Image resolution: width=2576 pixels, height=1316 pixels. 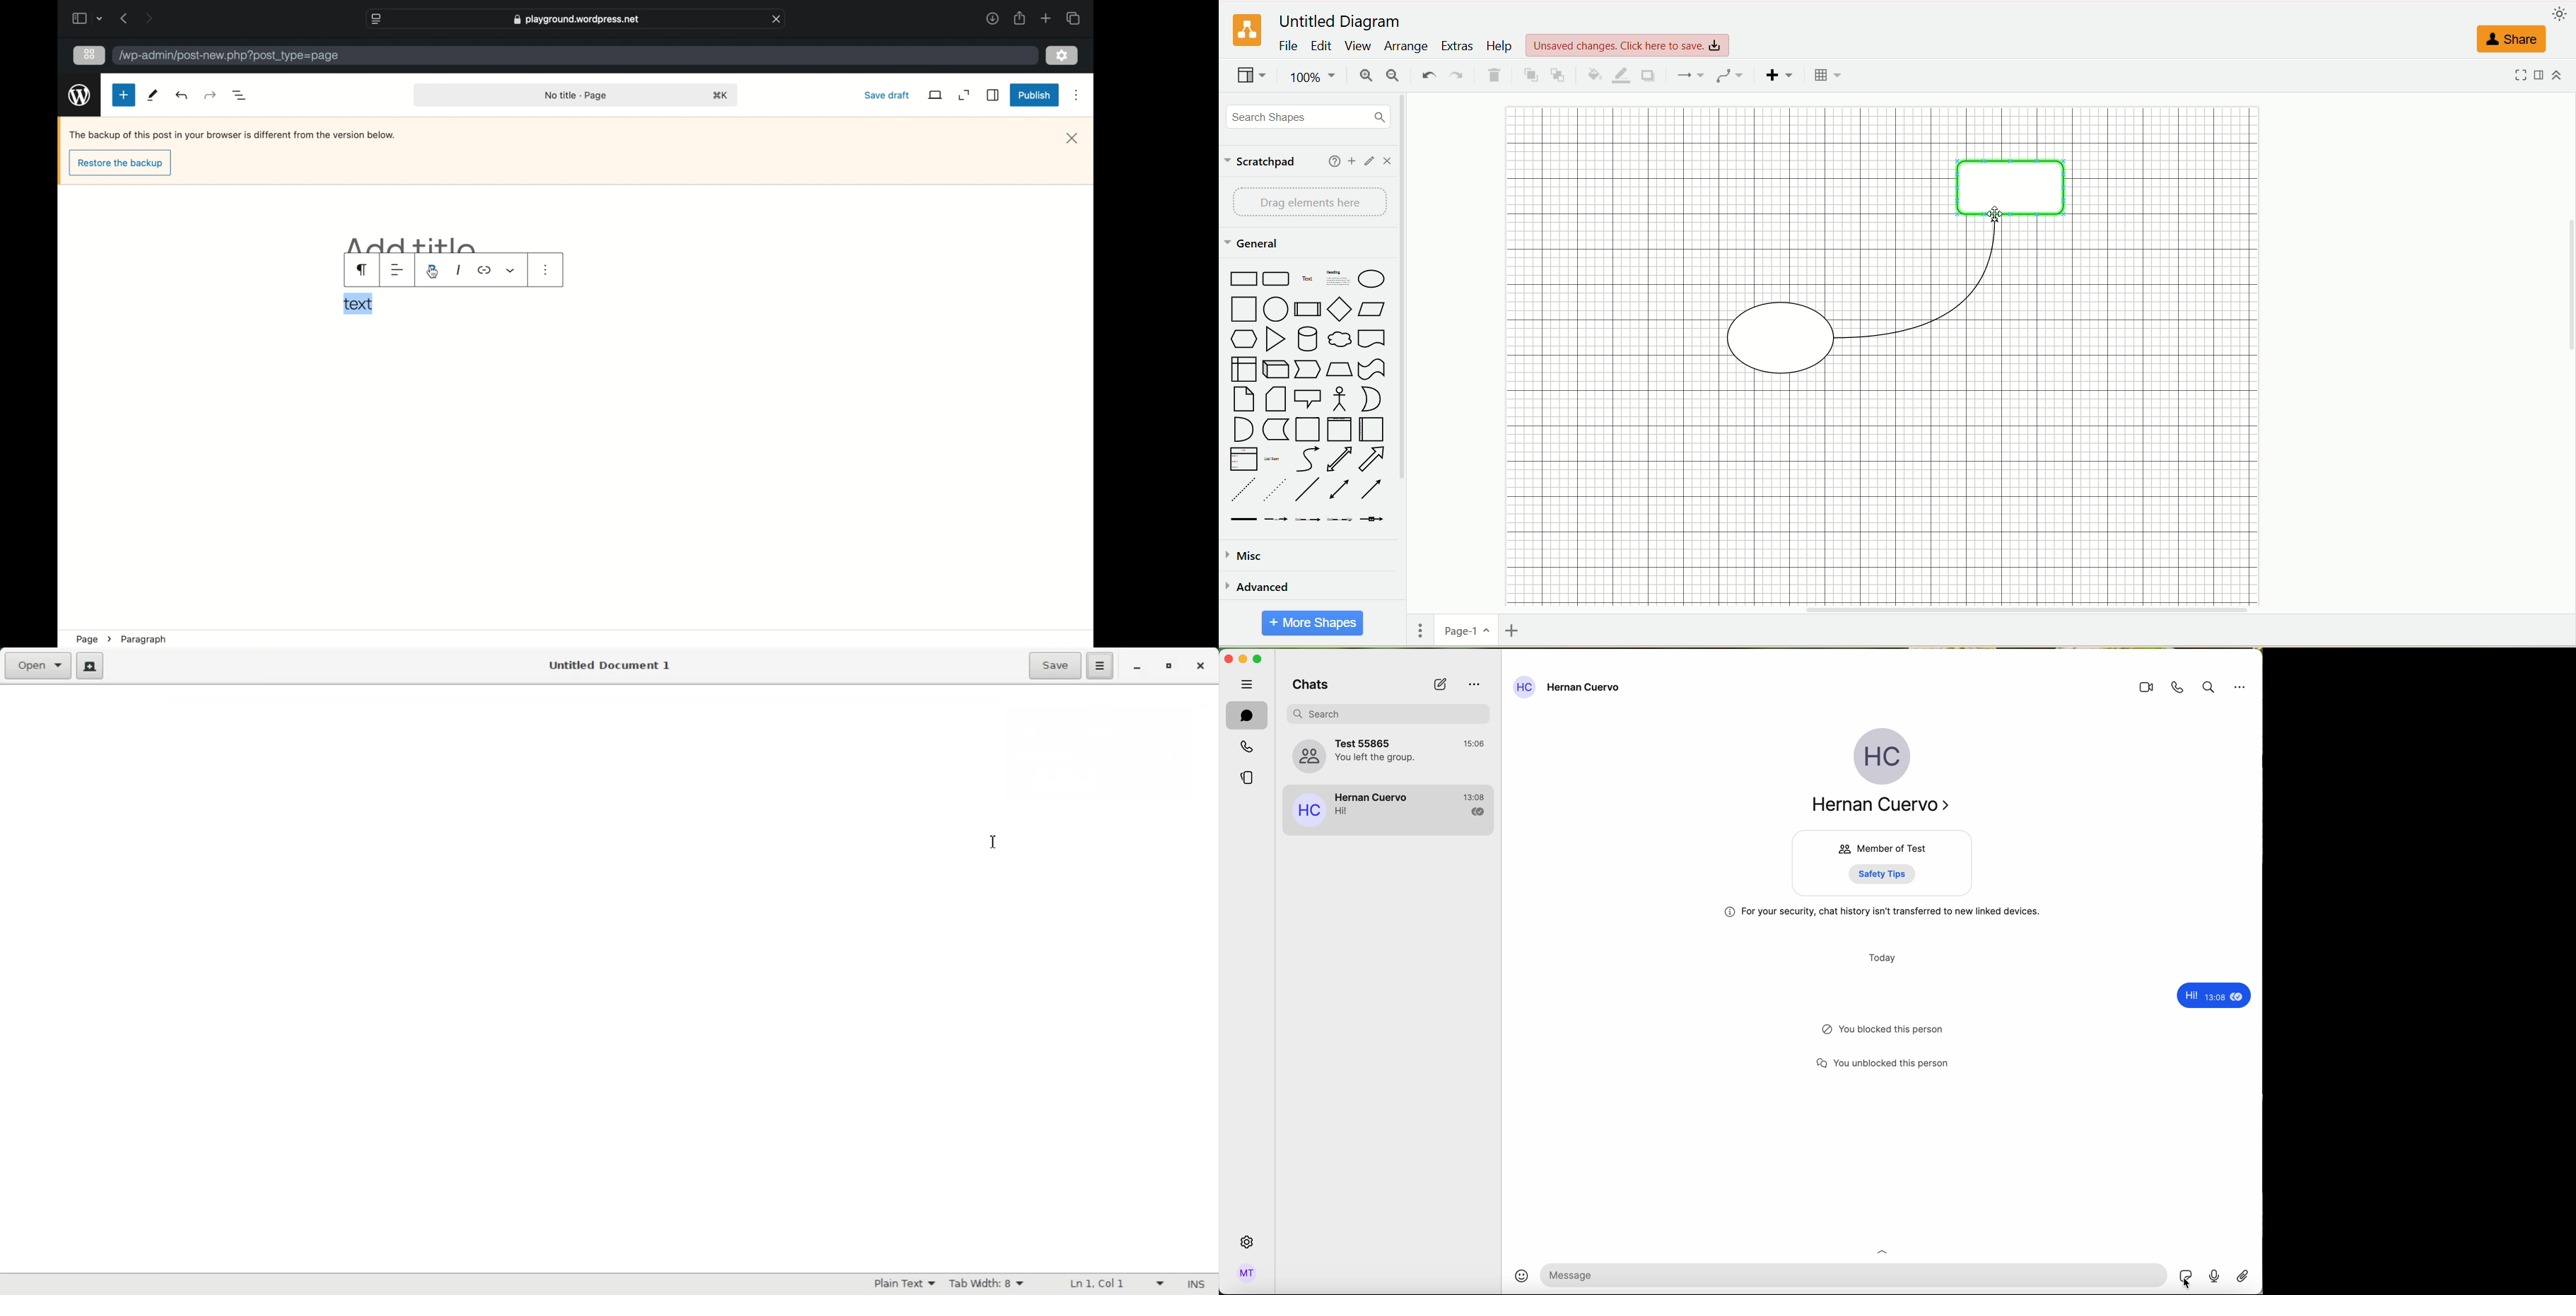 What do you see at coordinates (1245, 31) in the screenshot?
I see `logo` at bounding box center [1245, 31].